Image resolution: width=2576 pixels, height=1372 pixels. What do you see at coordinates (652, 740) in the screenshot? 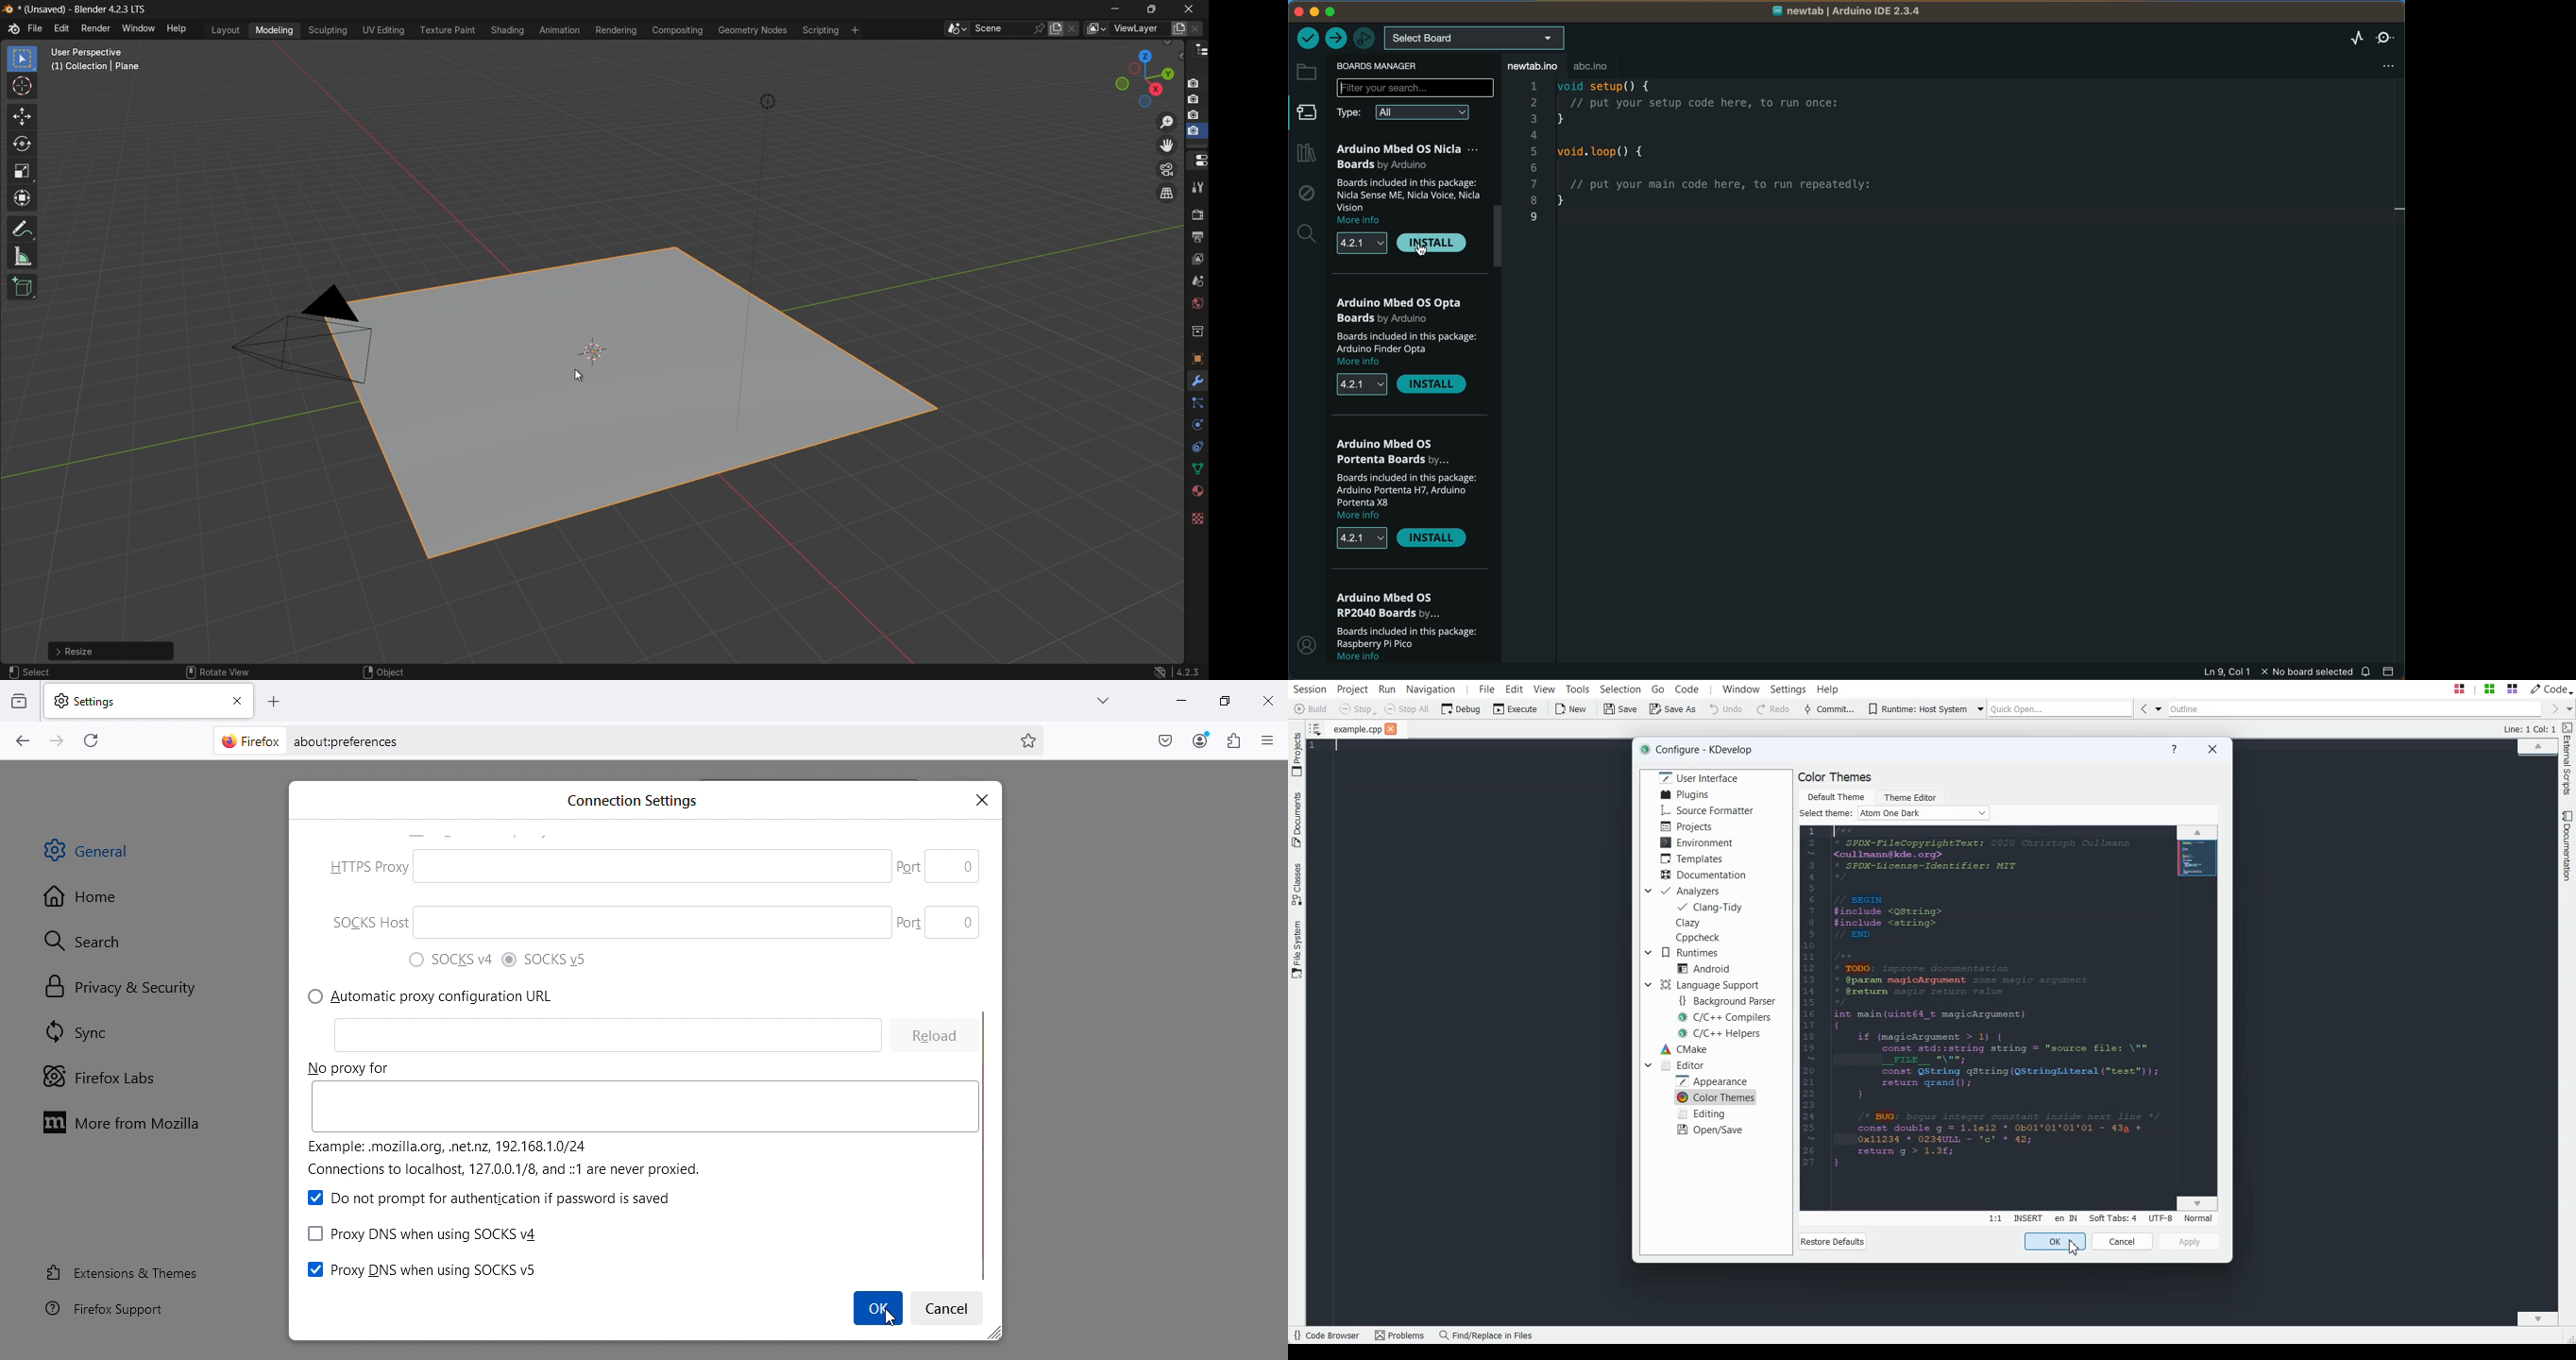
I see `Address bar` at bounding box center [652, 740].